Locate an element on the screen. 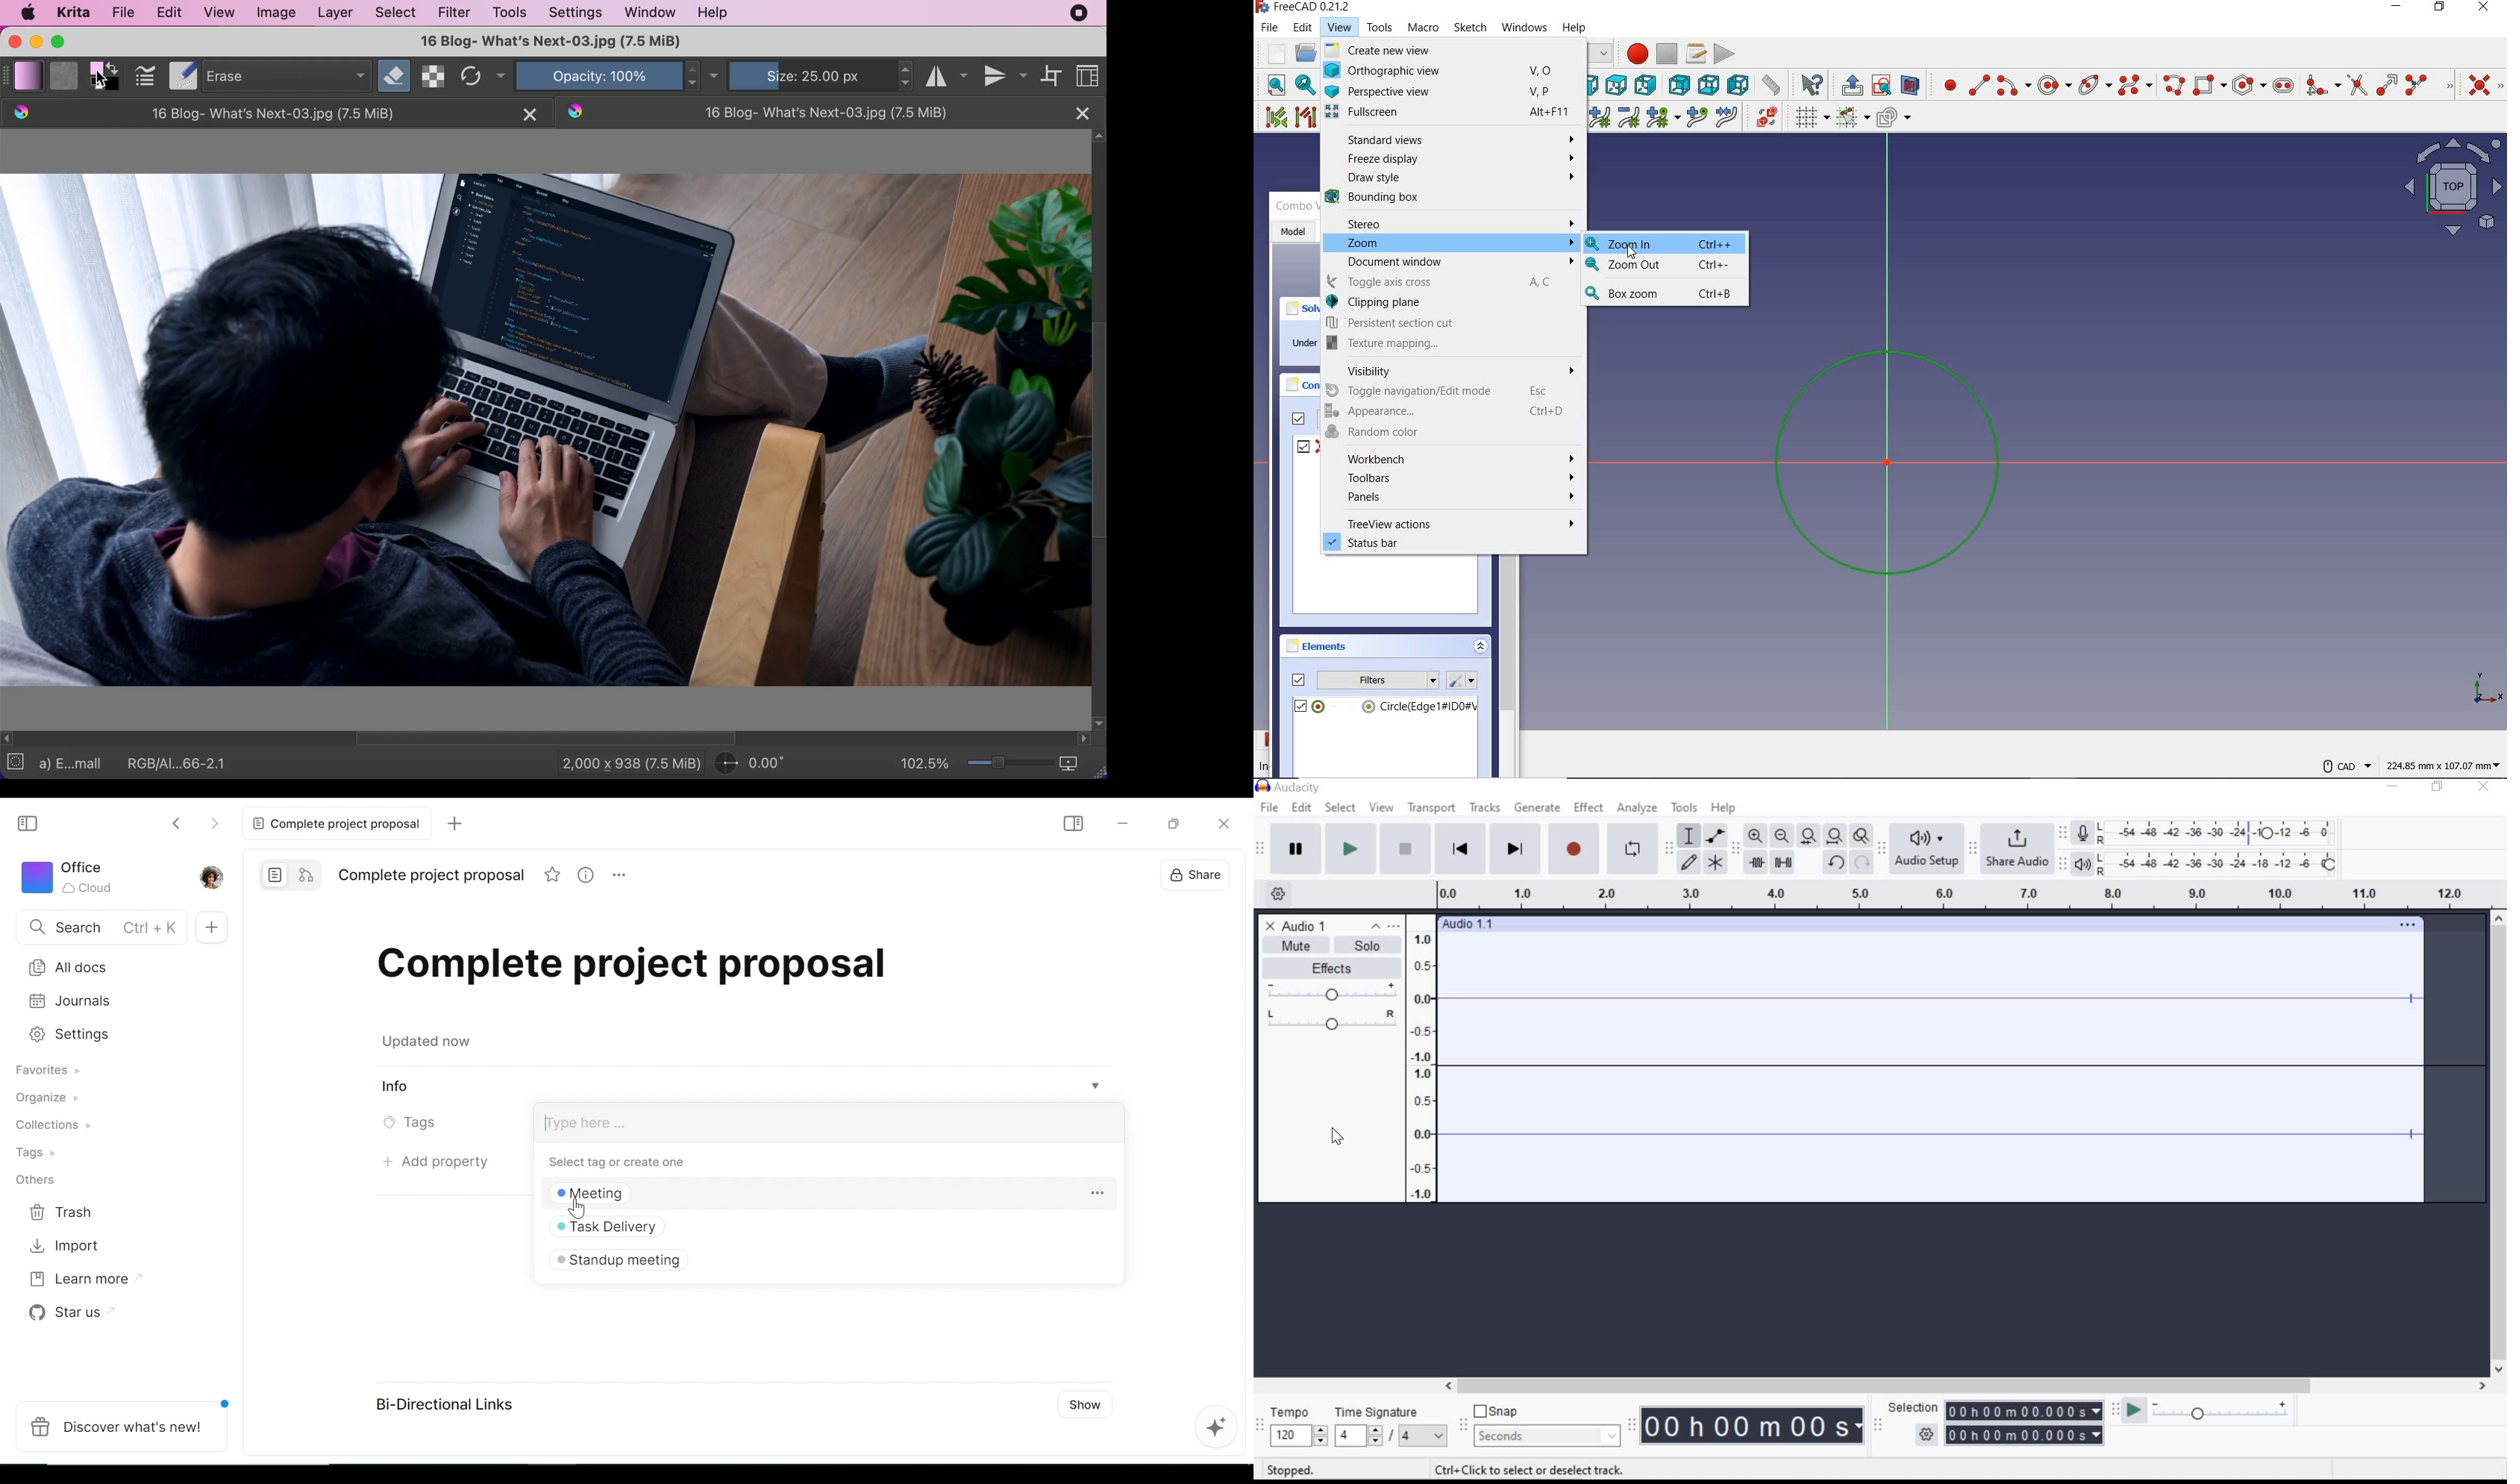  Tools Toolbar is located at coordinates (1669, 846).